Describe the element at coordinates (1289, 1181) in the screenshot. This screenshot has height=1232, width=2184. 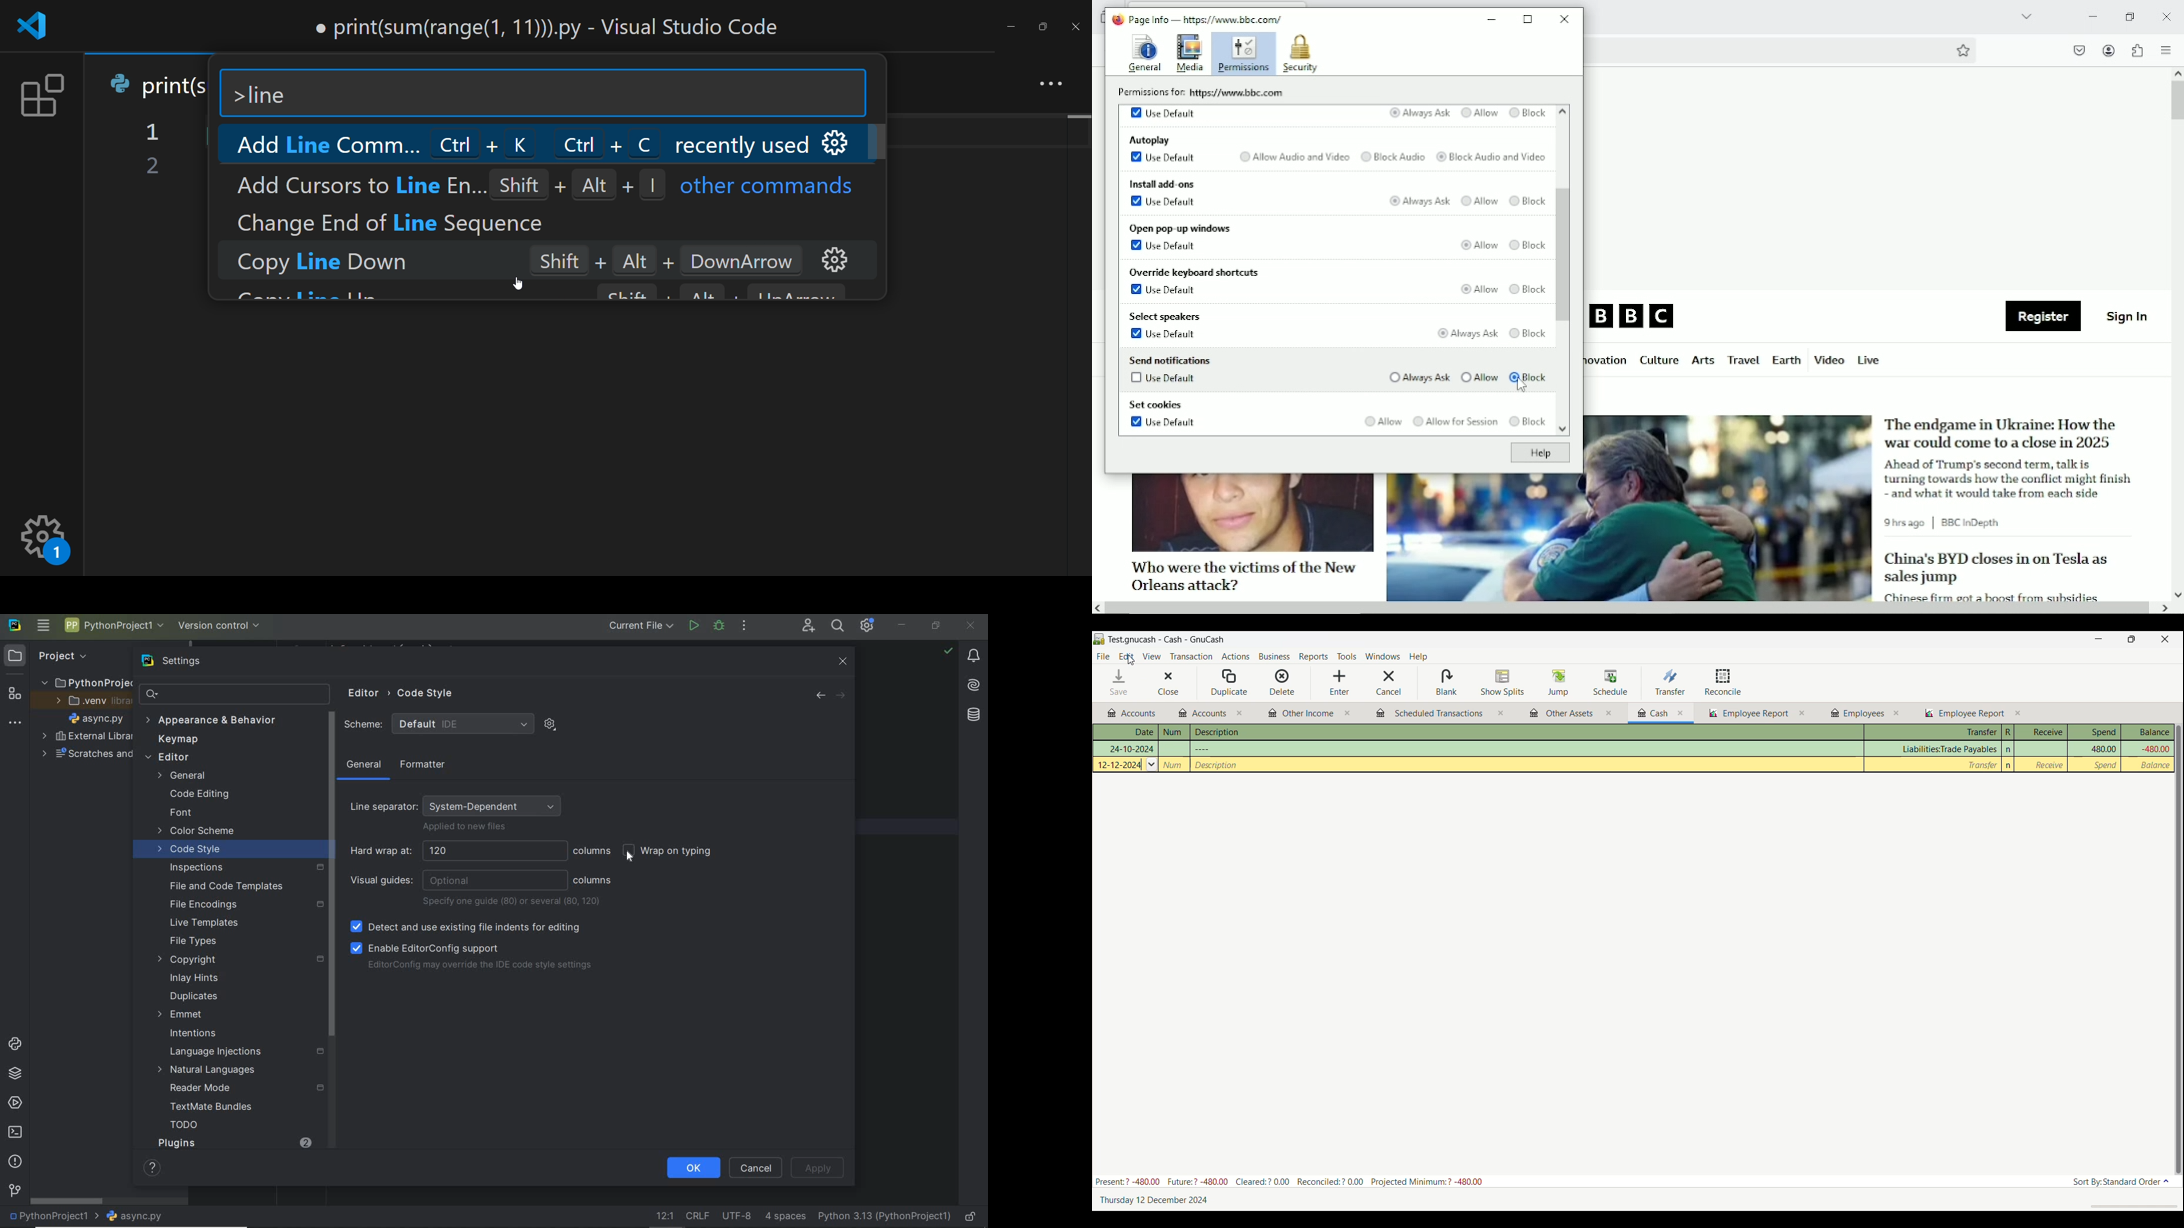
I see `Budget details` at that location.